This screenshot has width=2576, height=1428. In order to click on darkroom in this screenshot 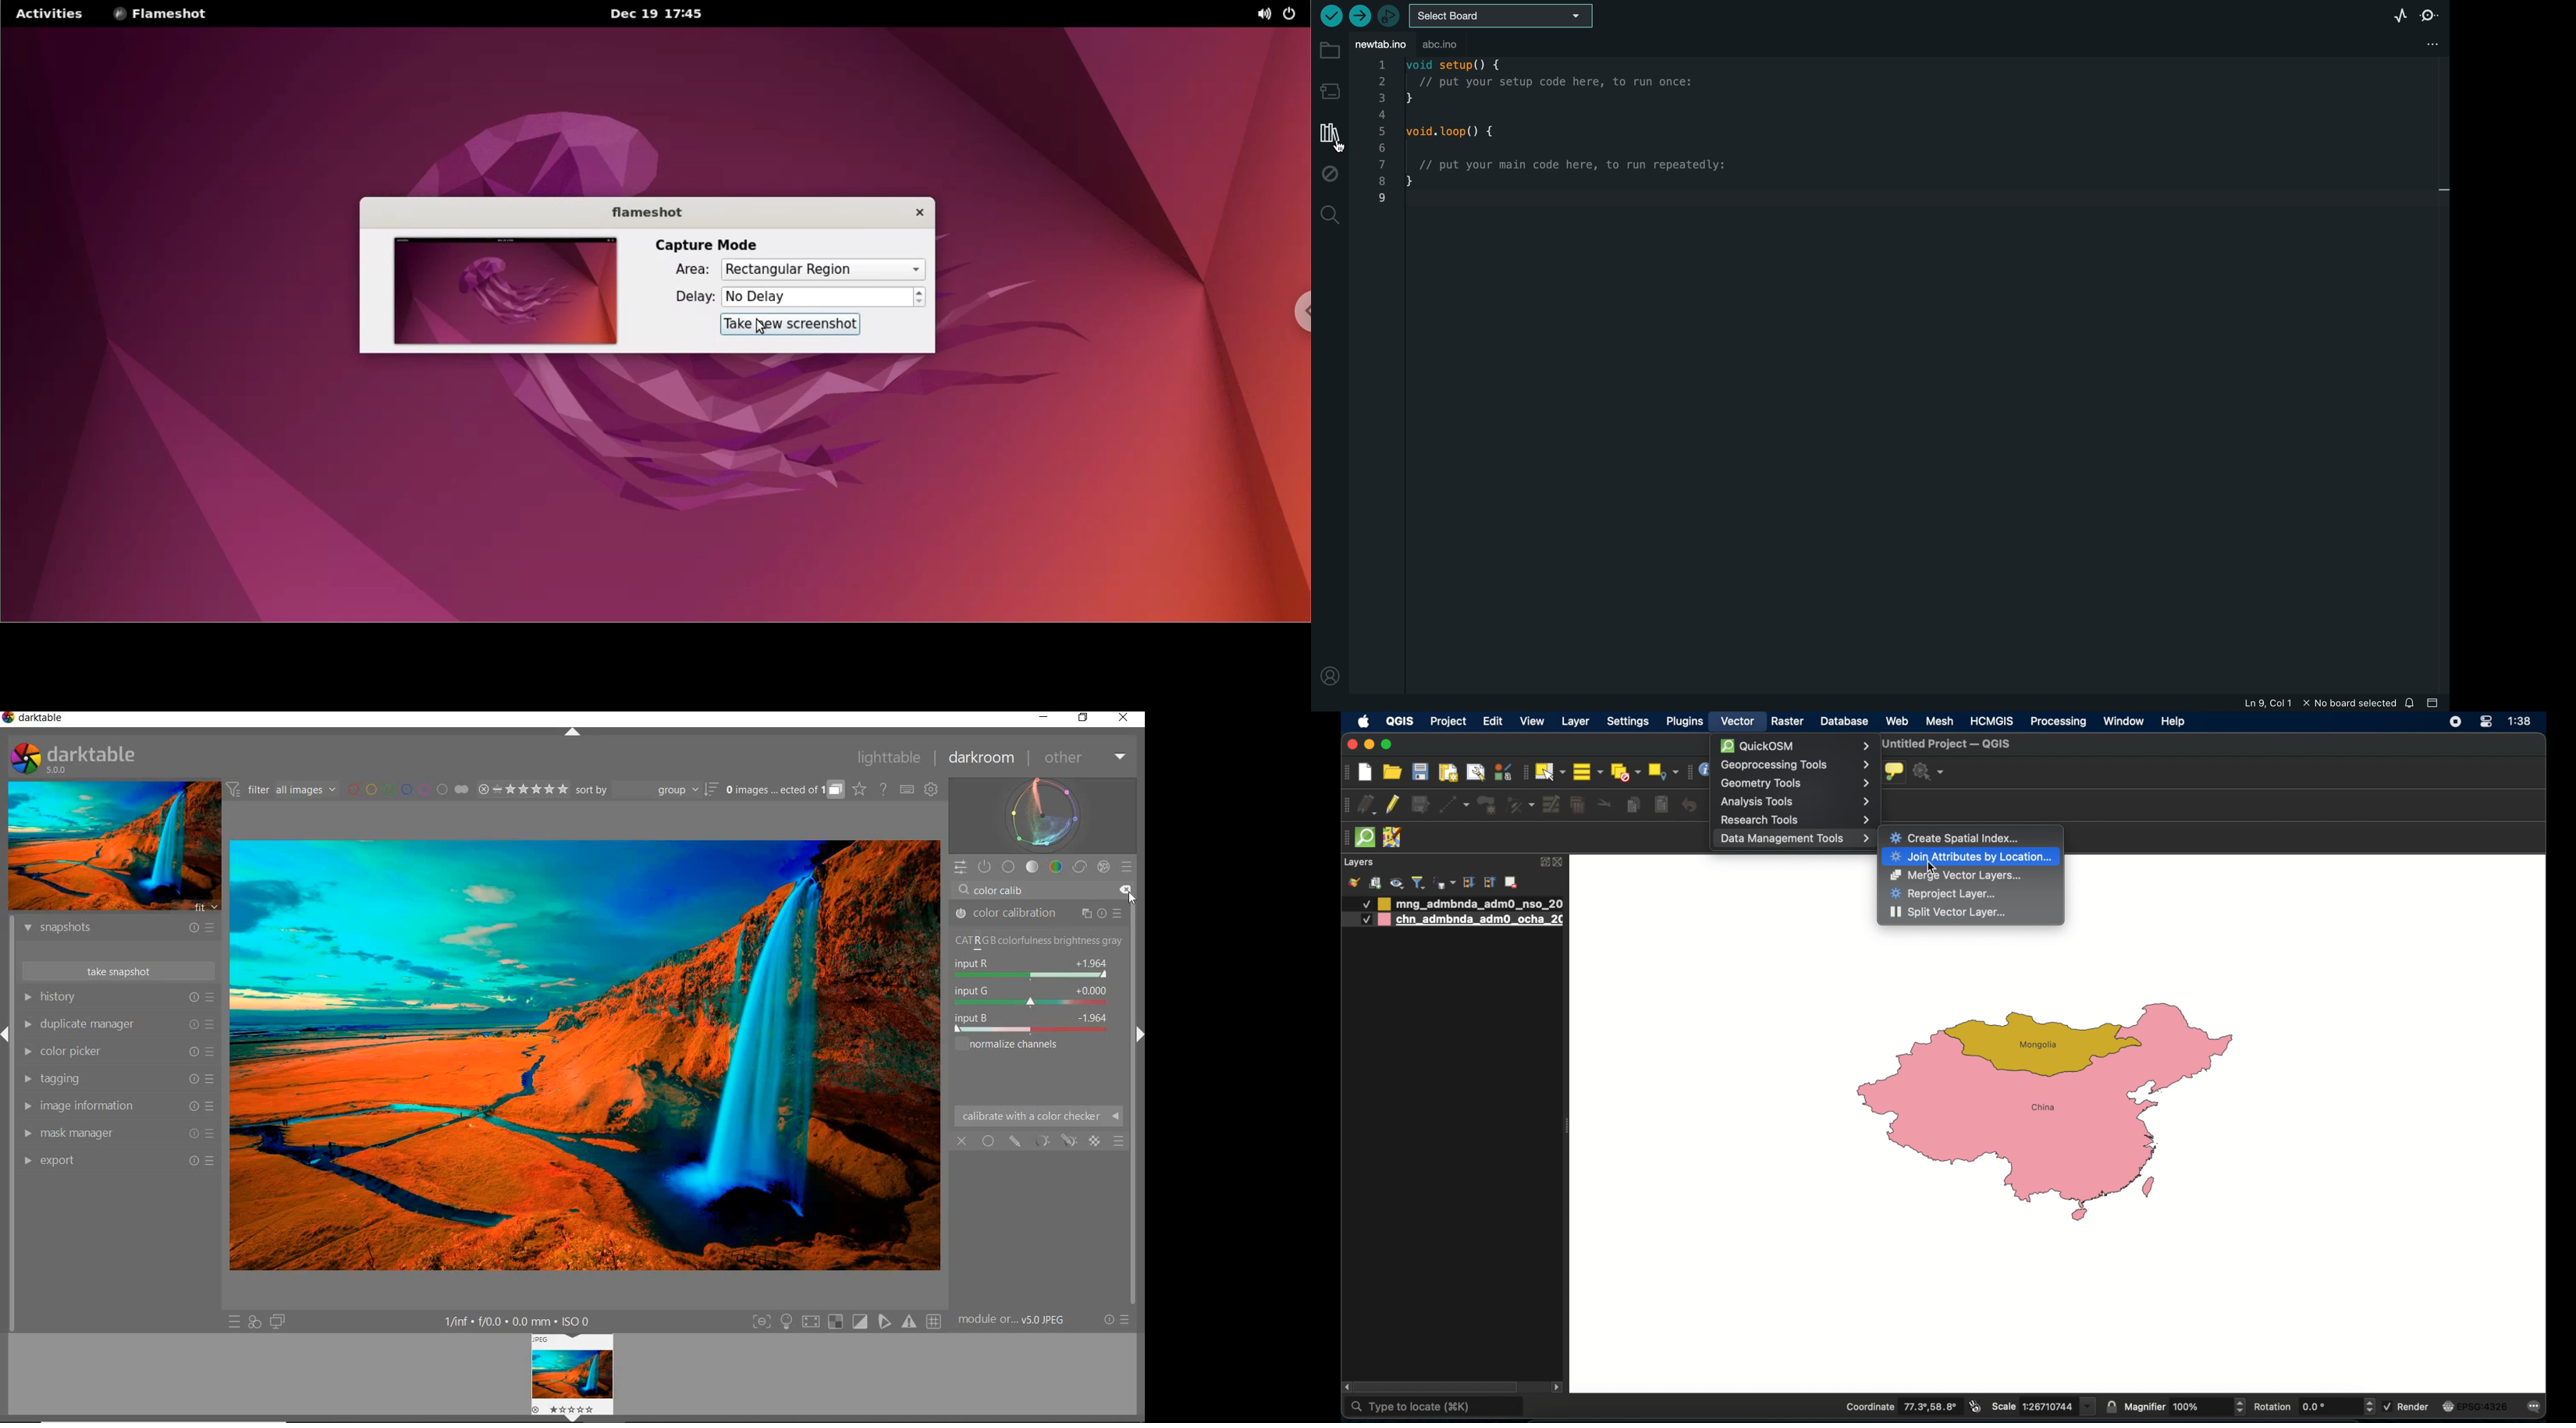, I will do `click(982, 759)`.